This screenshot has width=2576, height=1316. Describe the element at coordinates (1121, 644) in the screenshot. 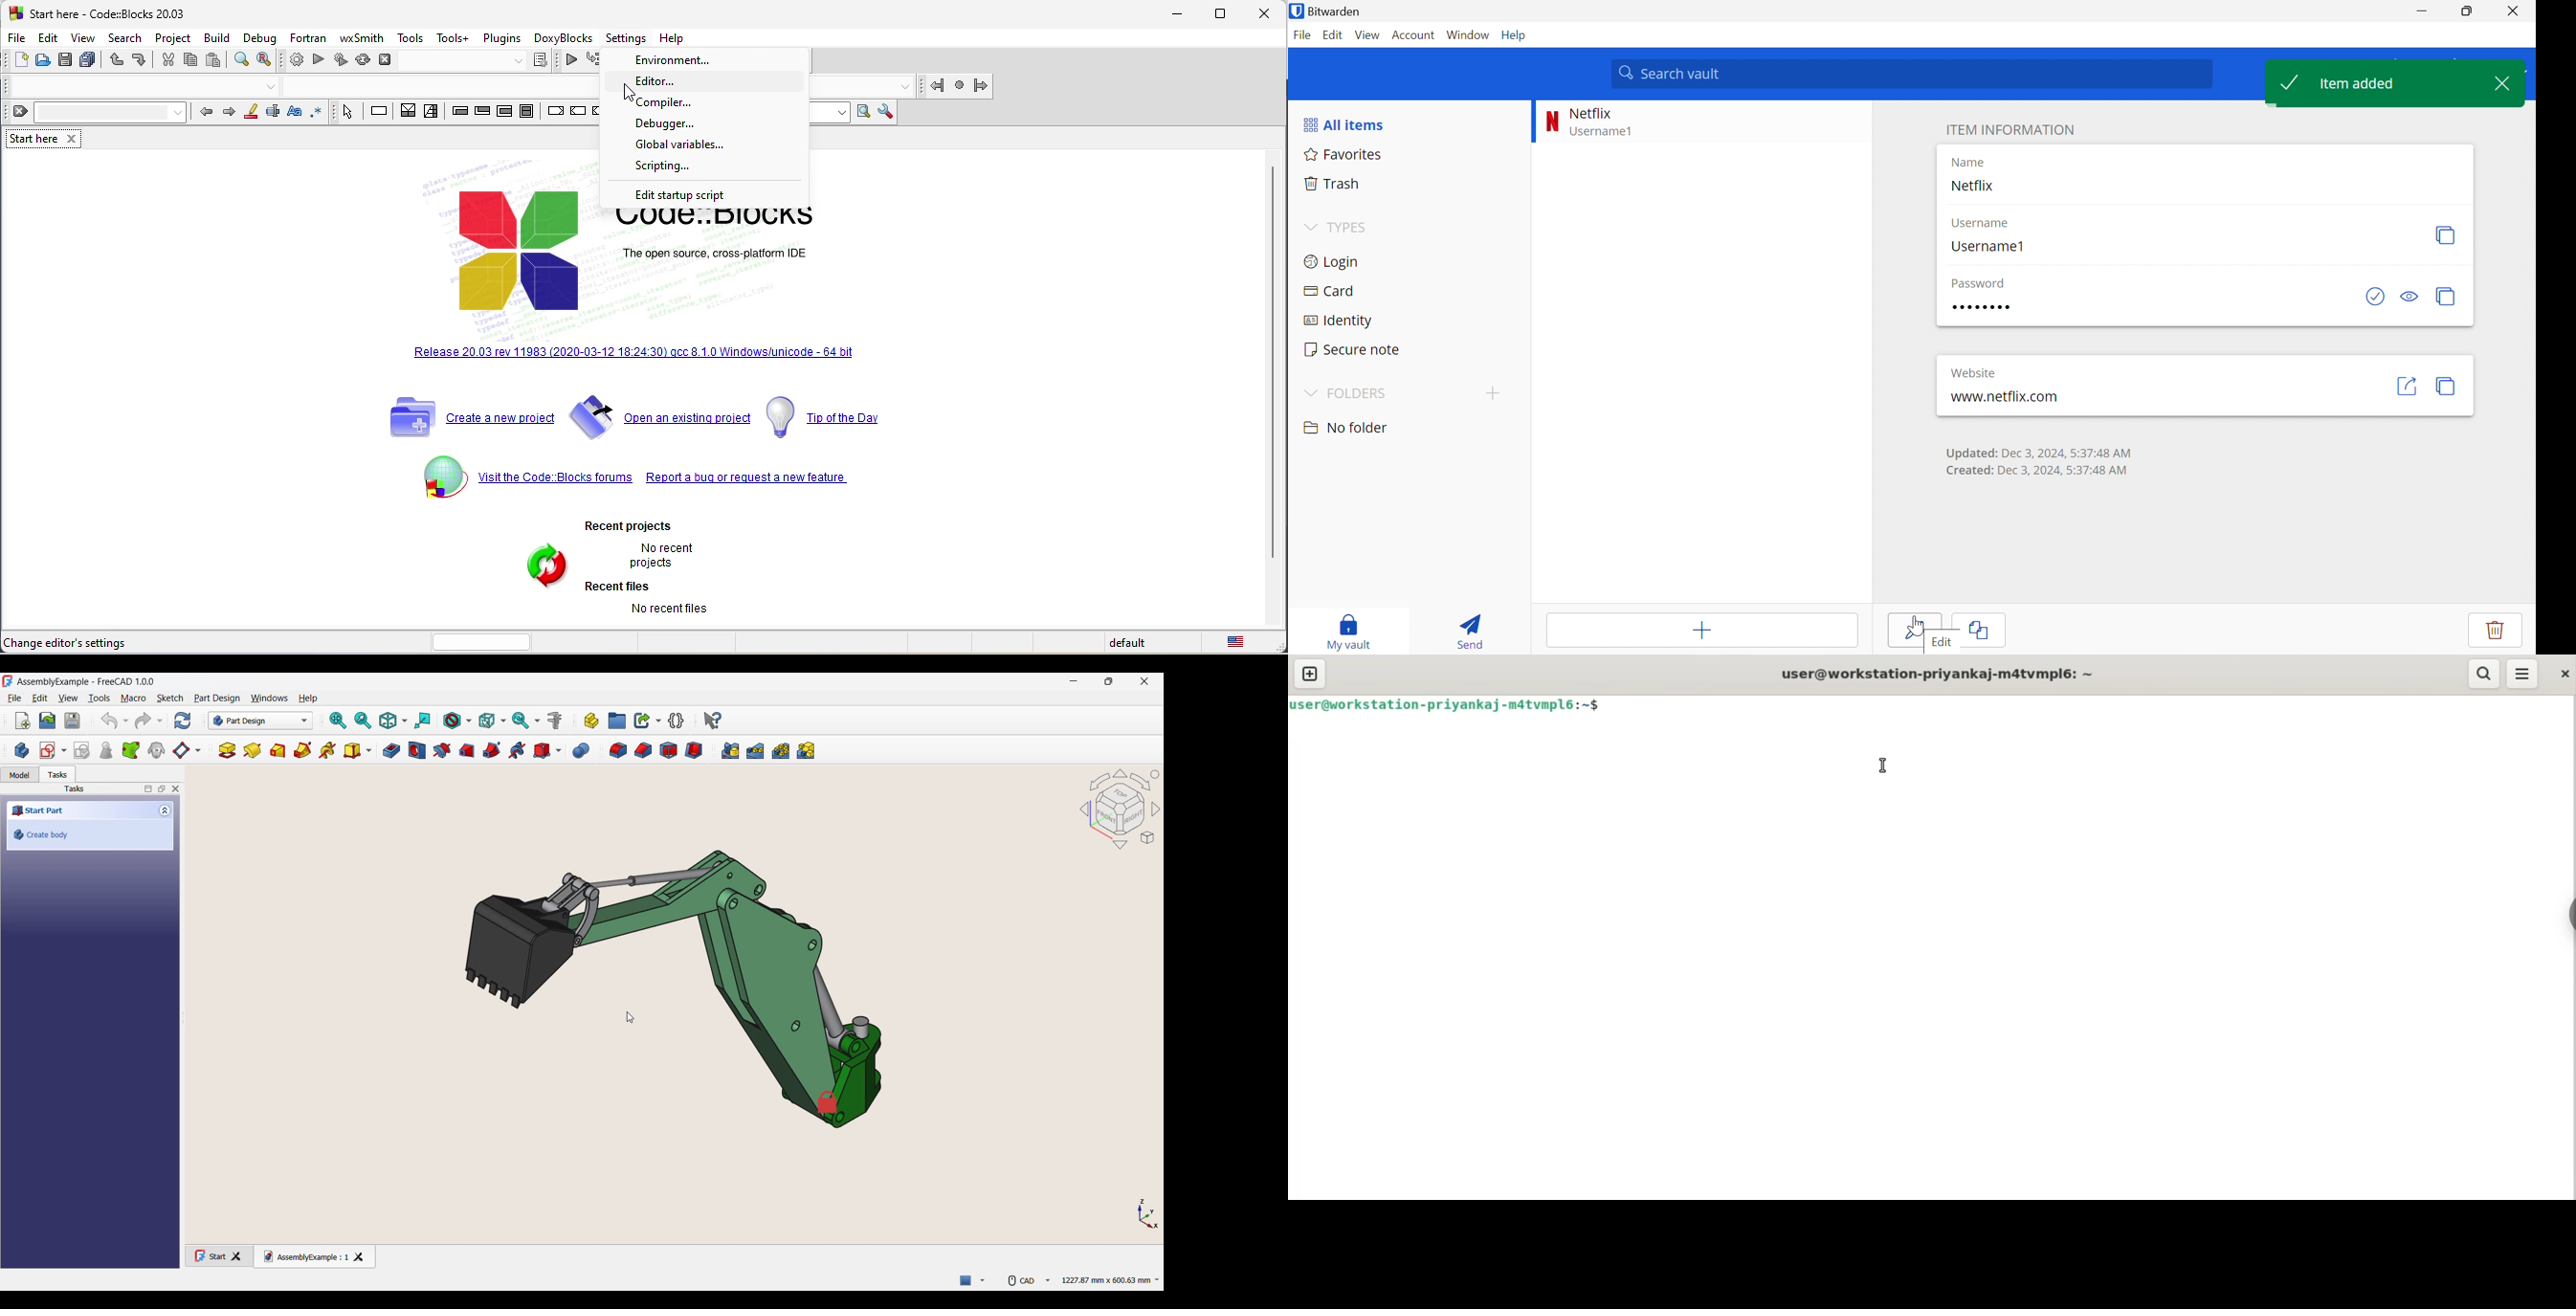

I see `default` at that location.